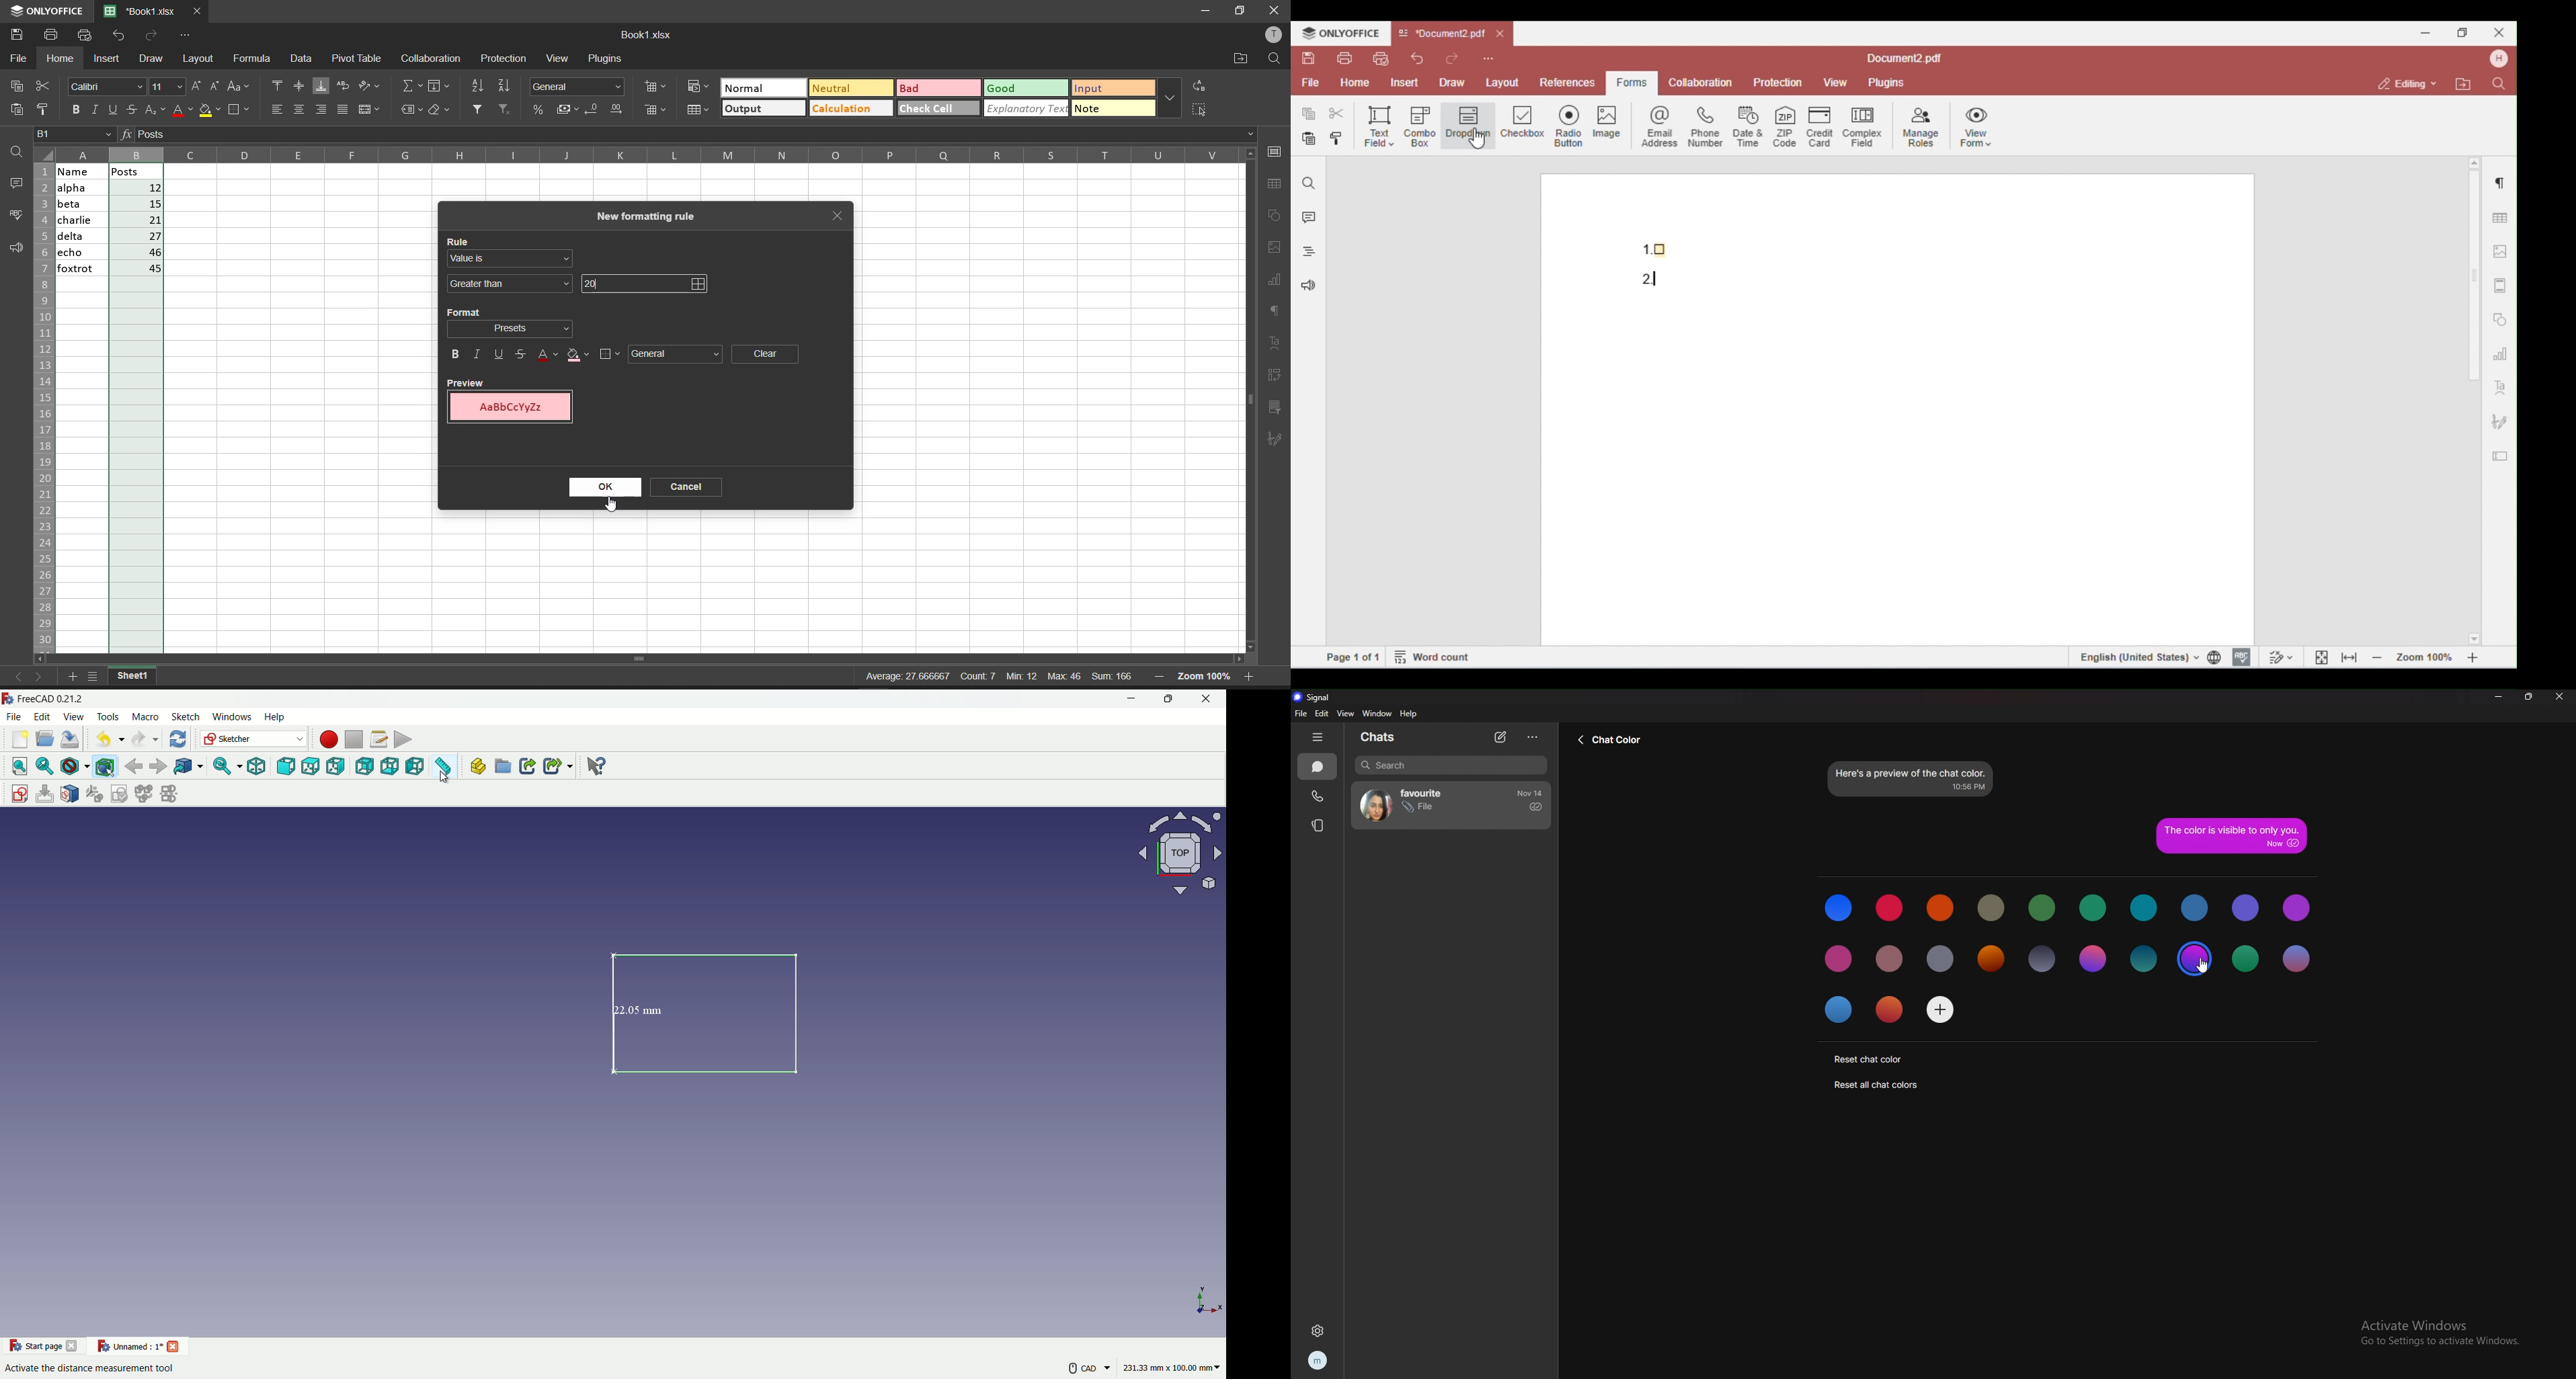 Image resolution: width=2576 pixels, height=1400 pixels. What do you see at coordinates (2247, 960) in the screenshot?
I see `color` at bounding box center [2247, 960].